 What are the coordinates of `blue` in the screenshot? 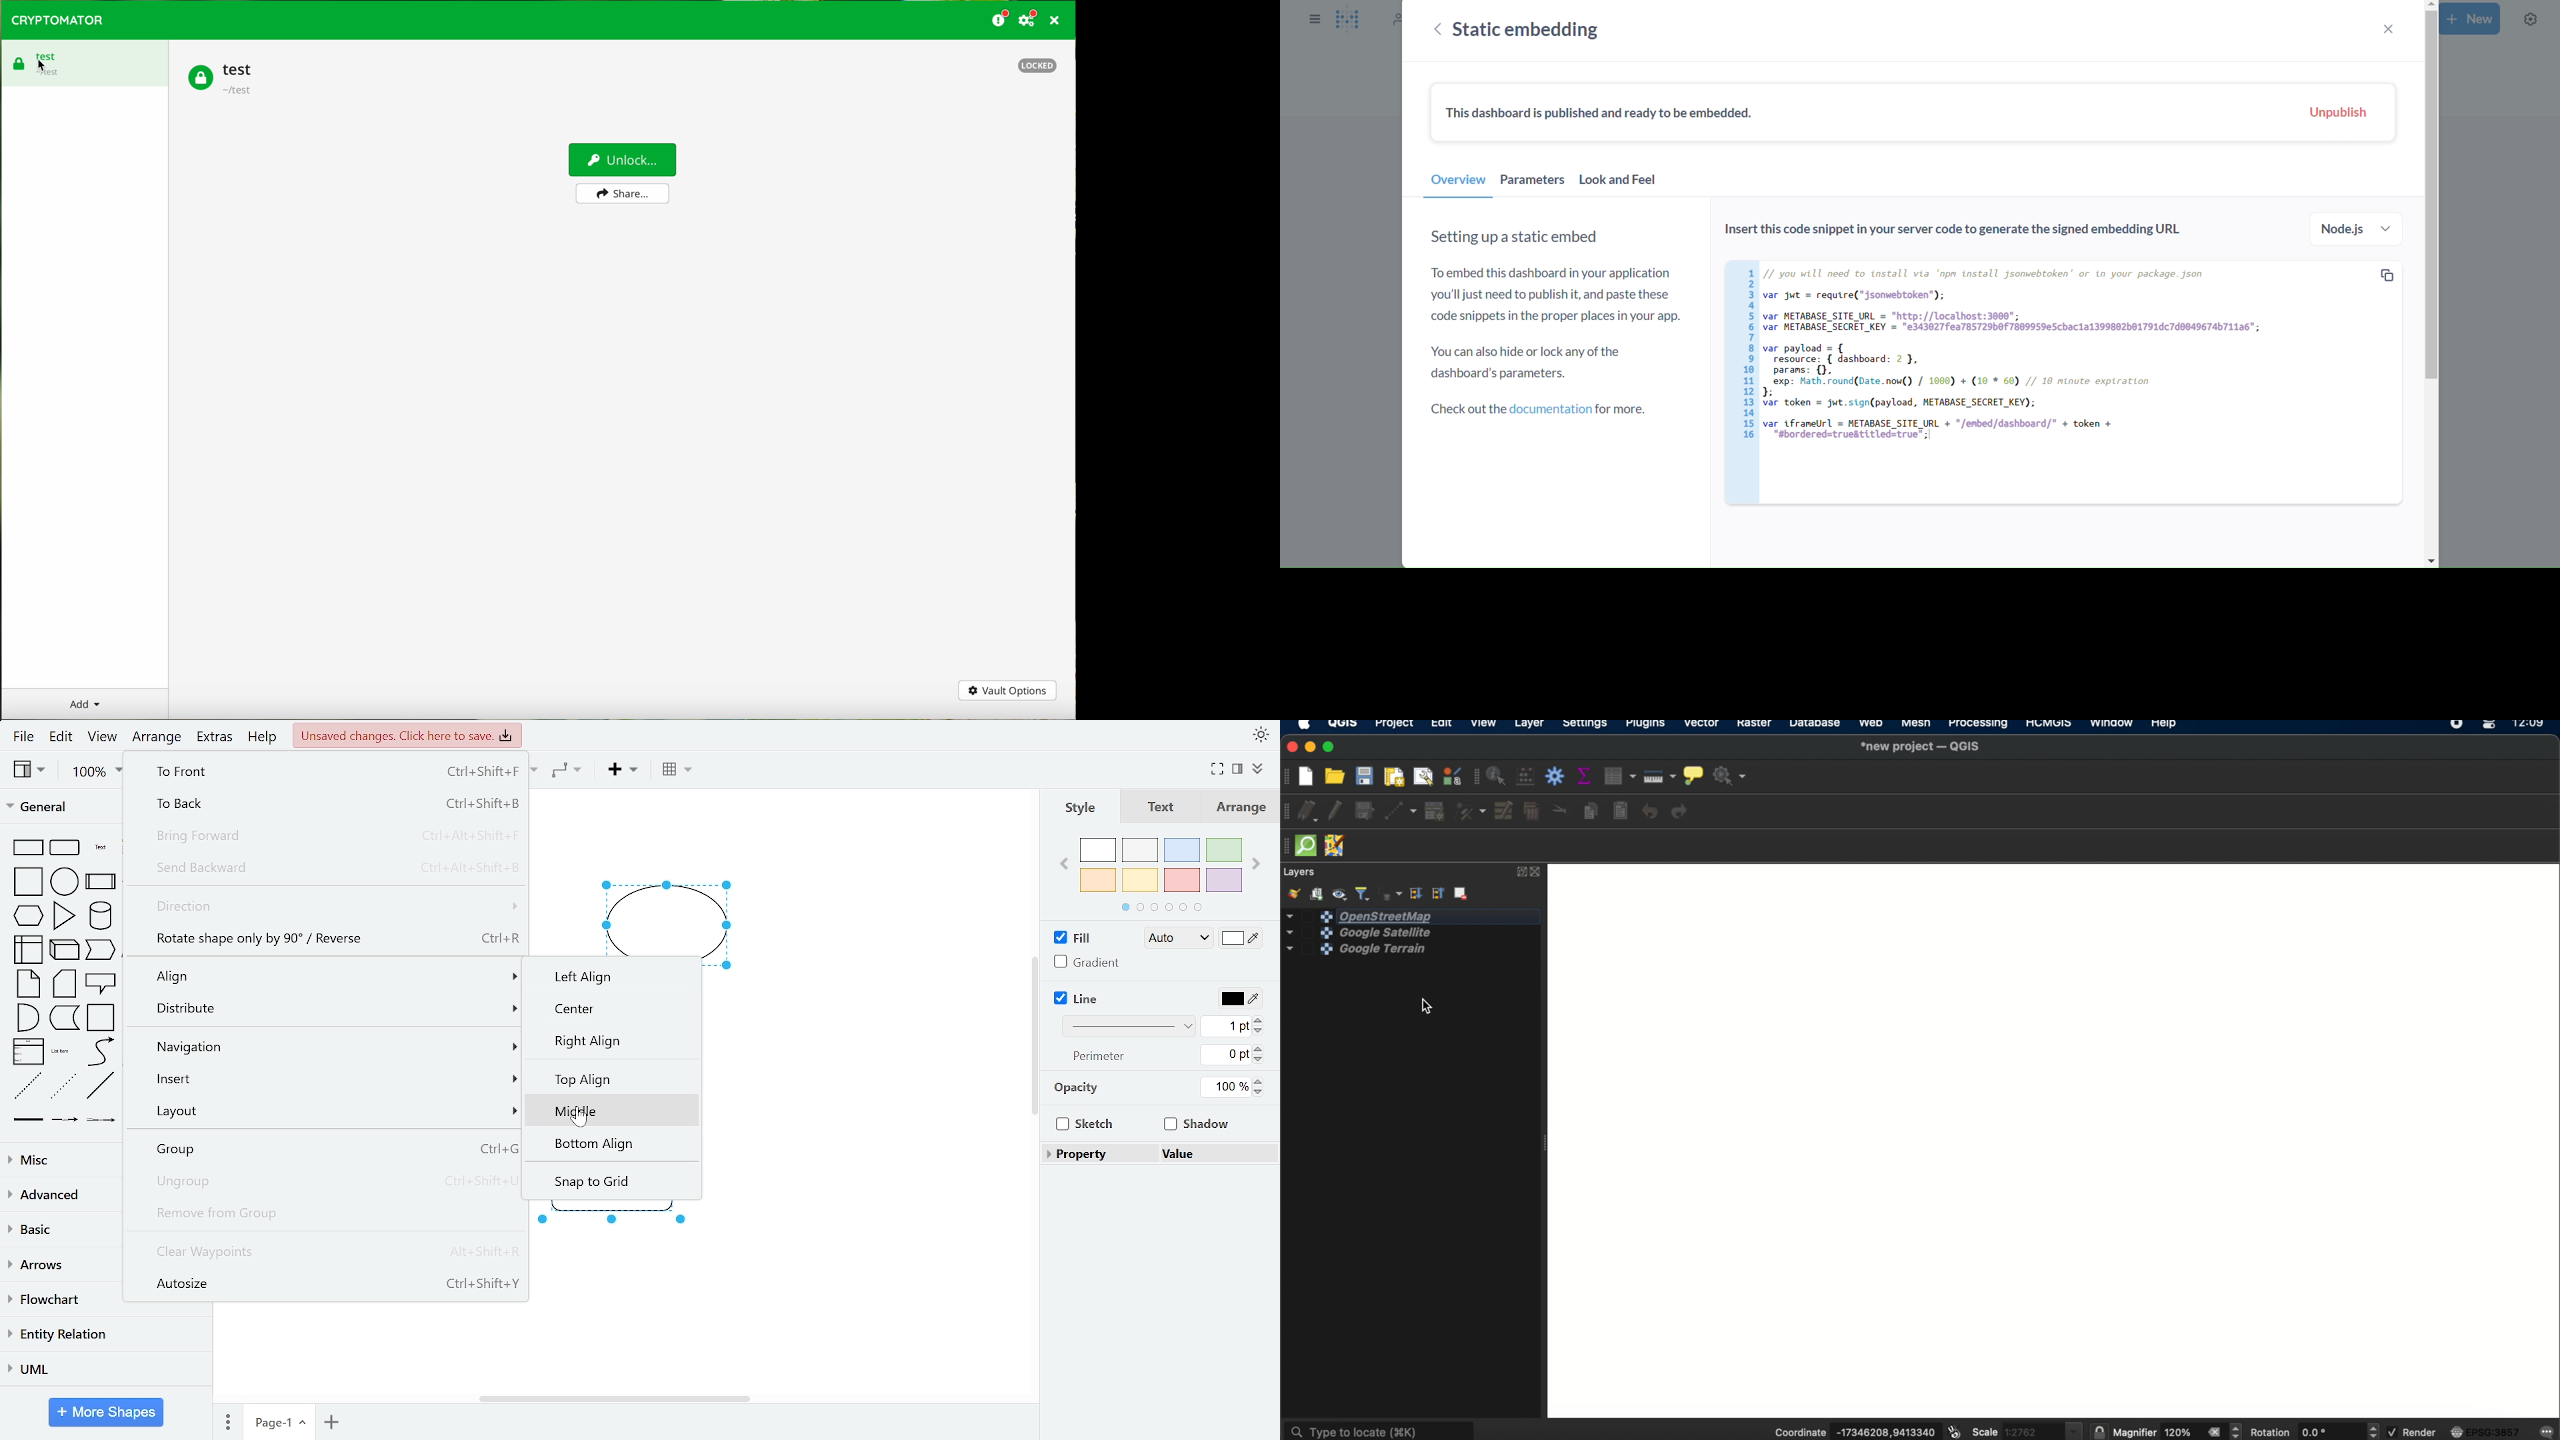 It's located at (1181, 850).